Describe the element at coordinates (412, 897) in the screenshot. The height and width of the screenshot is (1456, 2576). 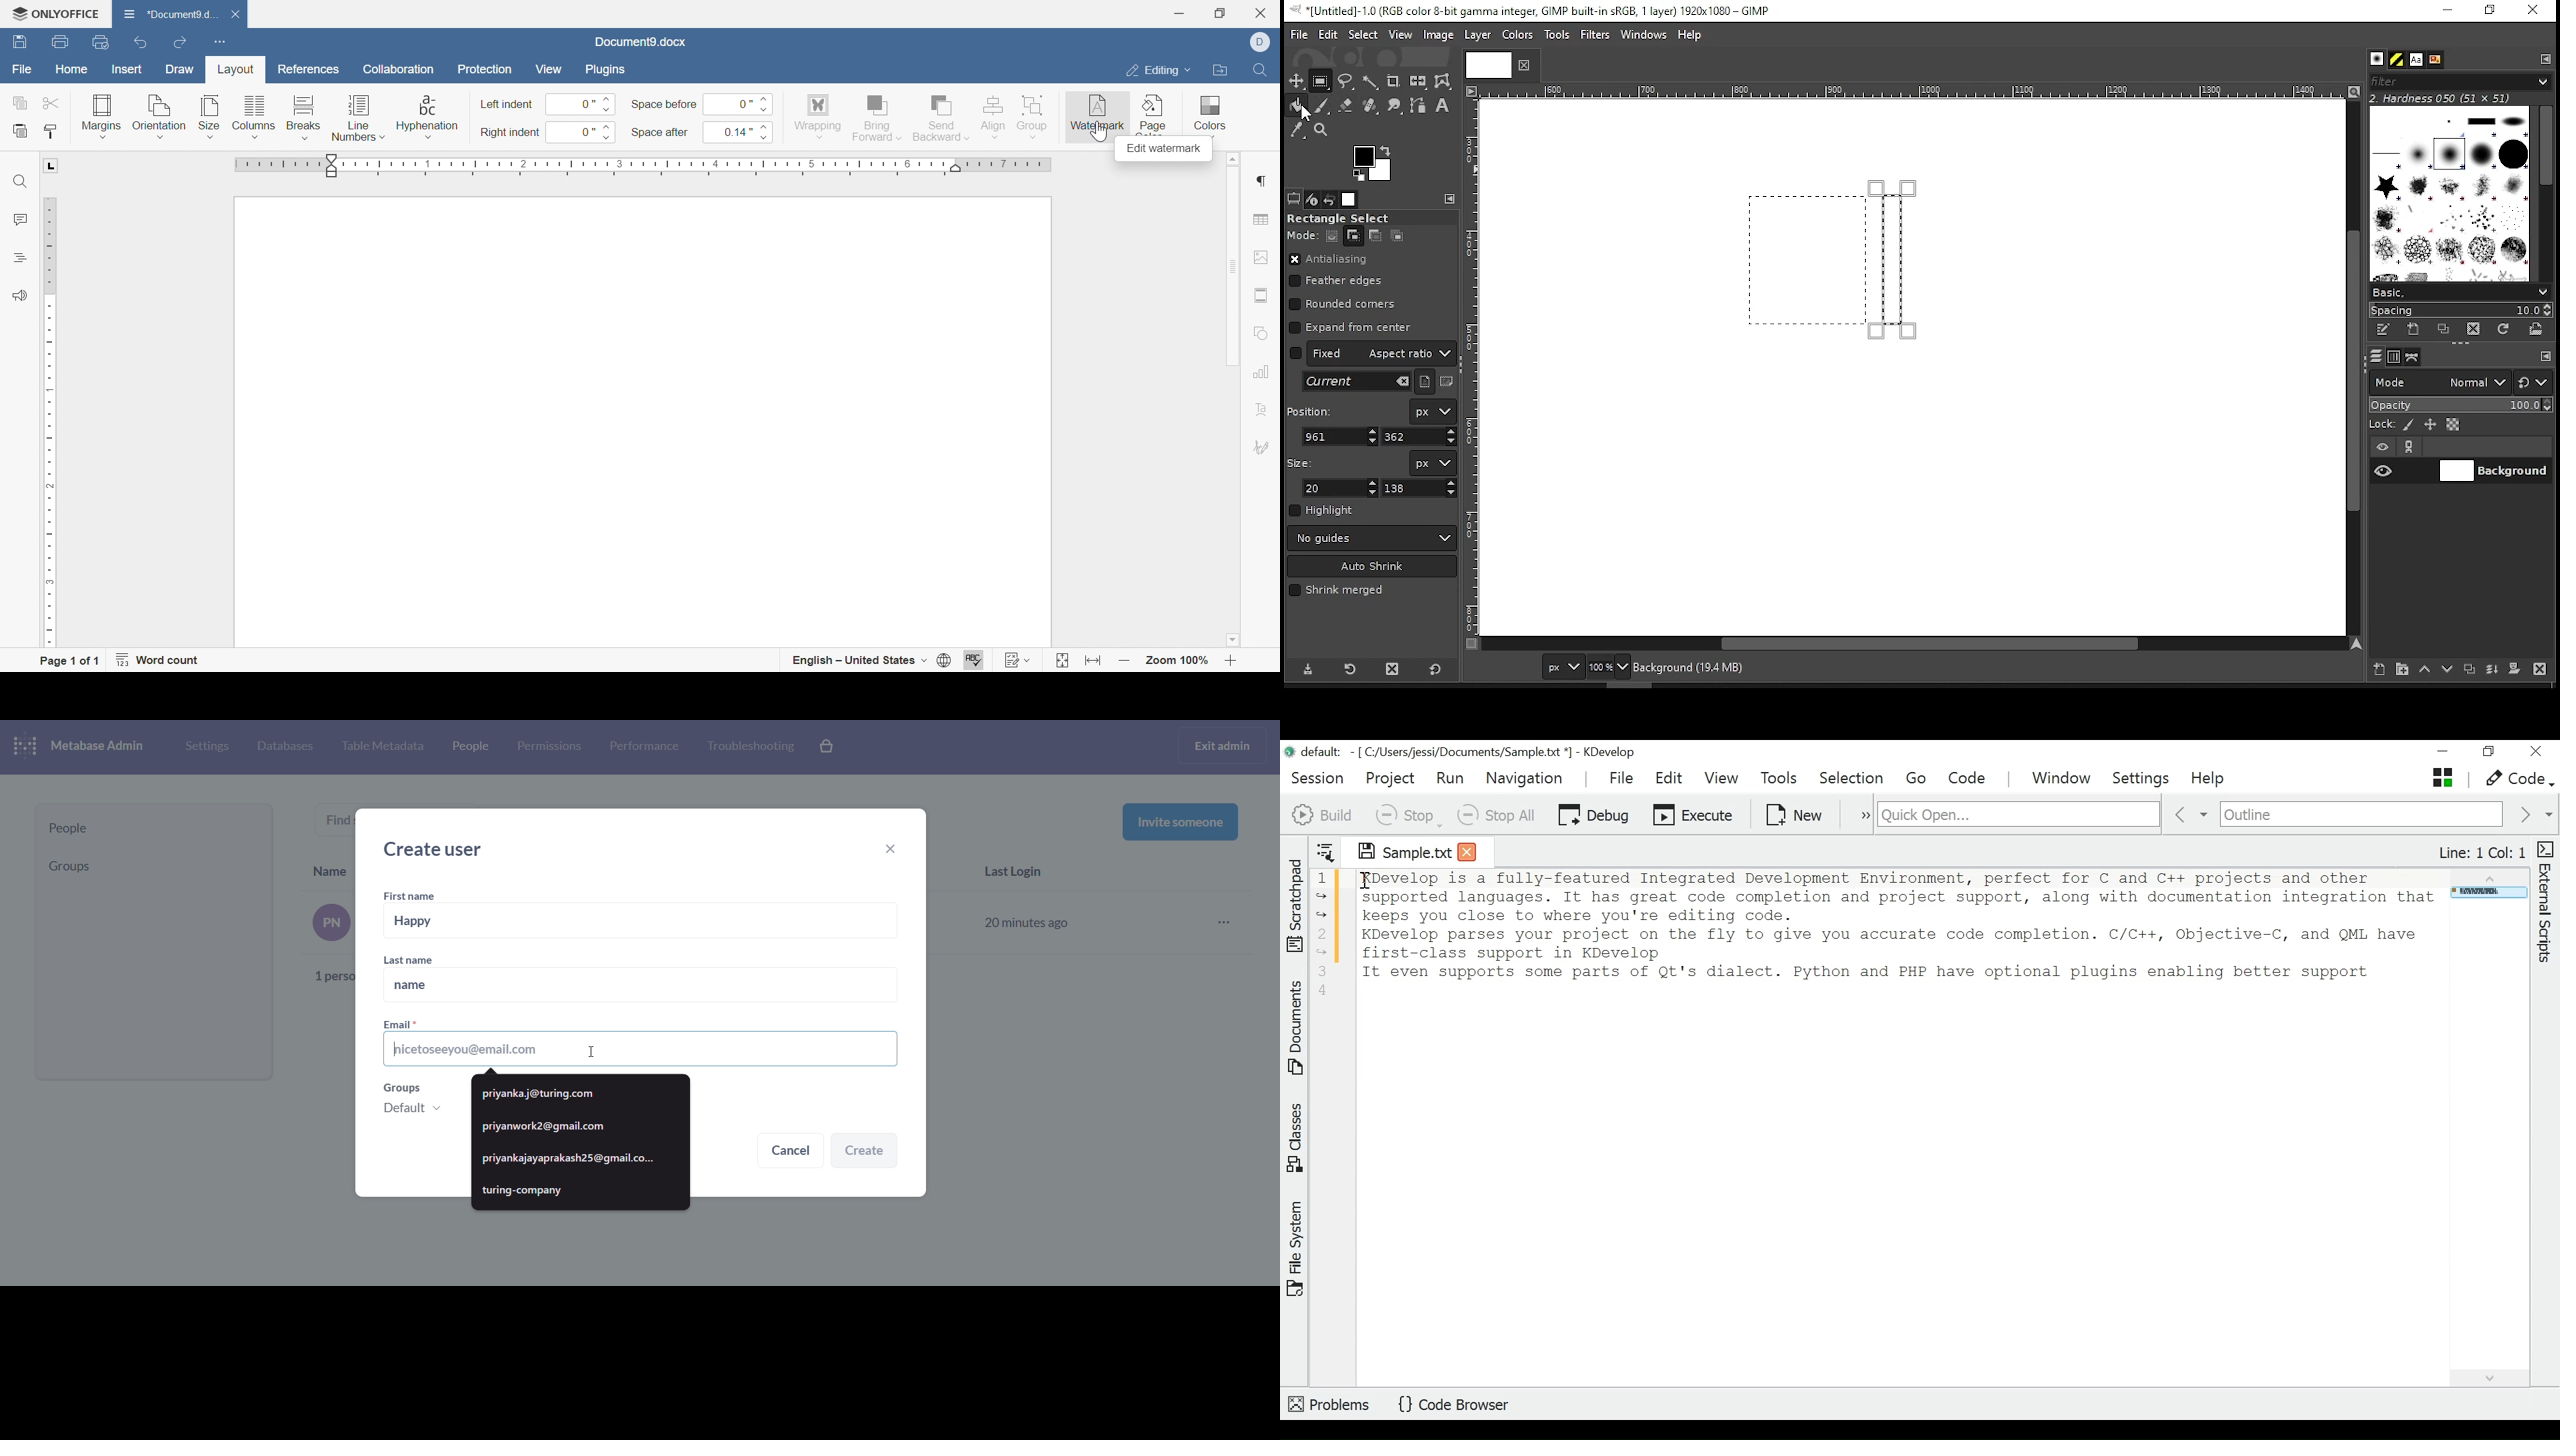
I see `first name` at that location.